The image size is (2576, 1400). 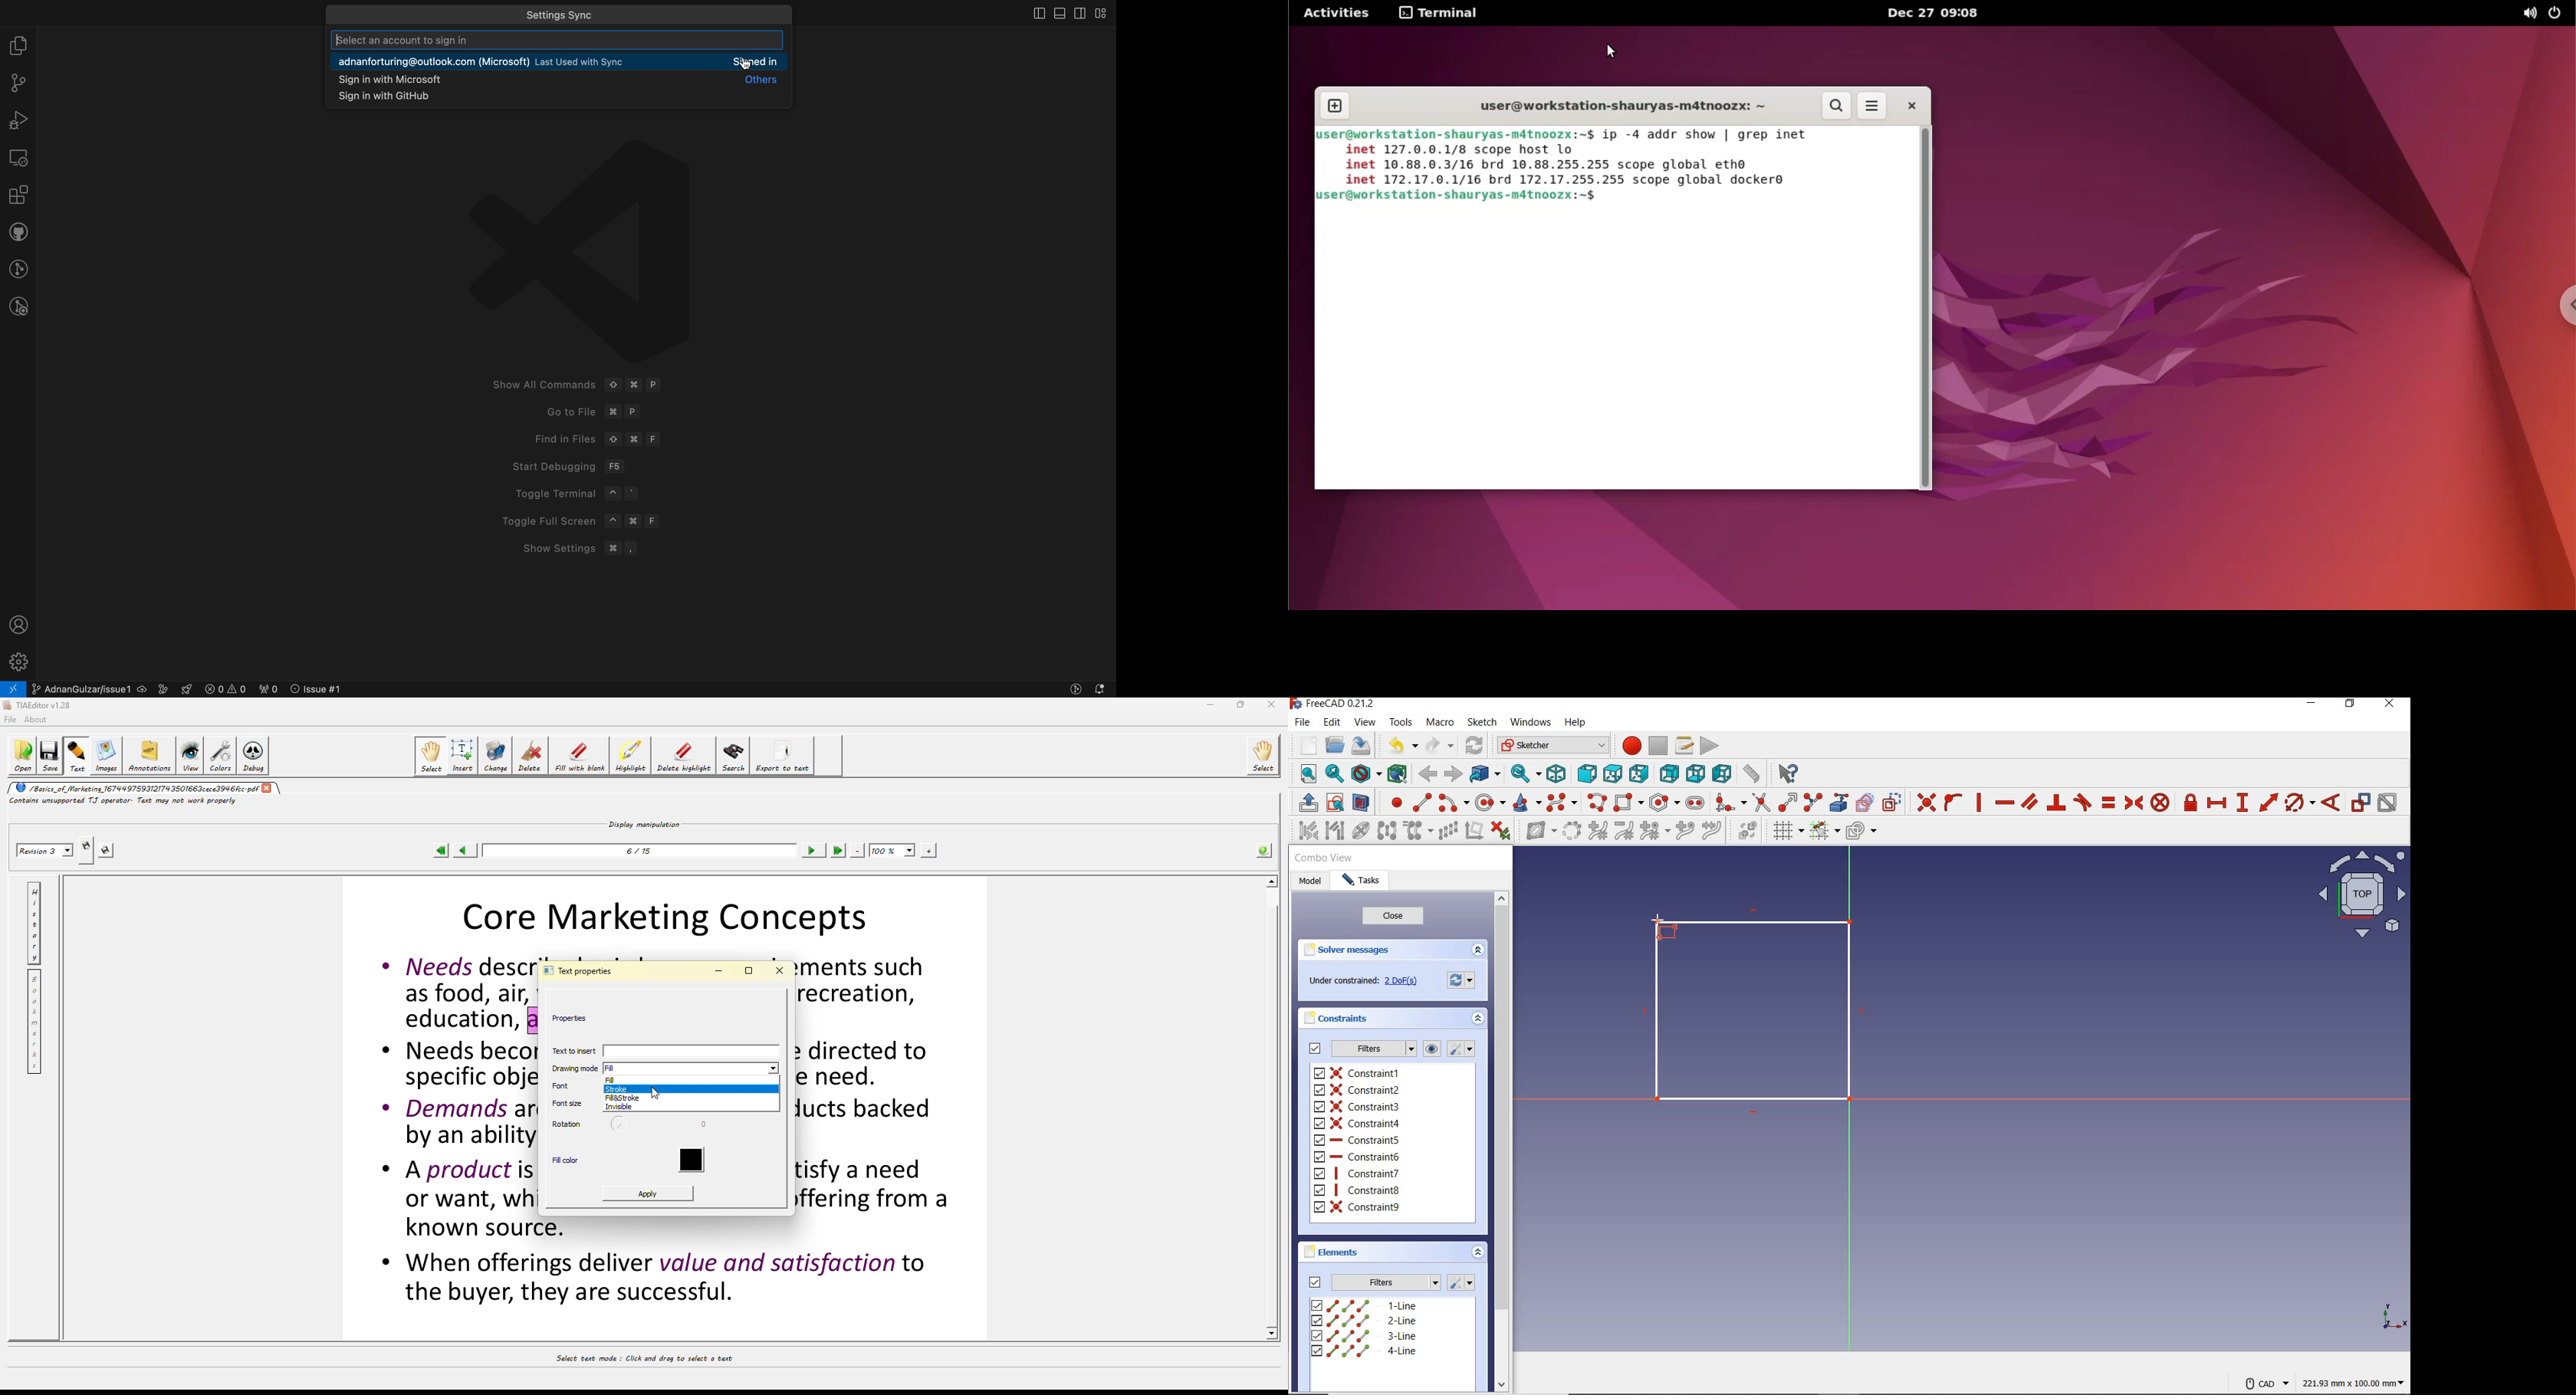 What do you see at coordinates (1478, 1020) in the screenshot?
I see `expand` at bounding box center [1478, 1020].